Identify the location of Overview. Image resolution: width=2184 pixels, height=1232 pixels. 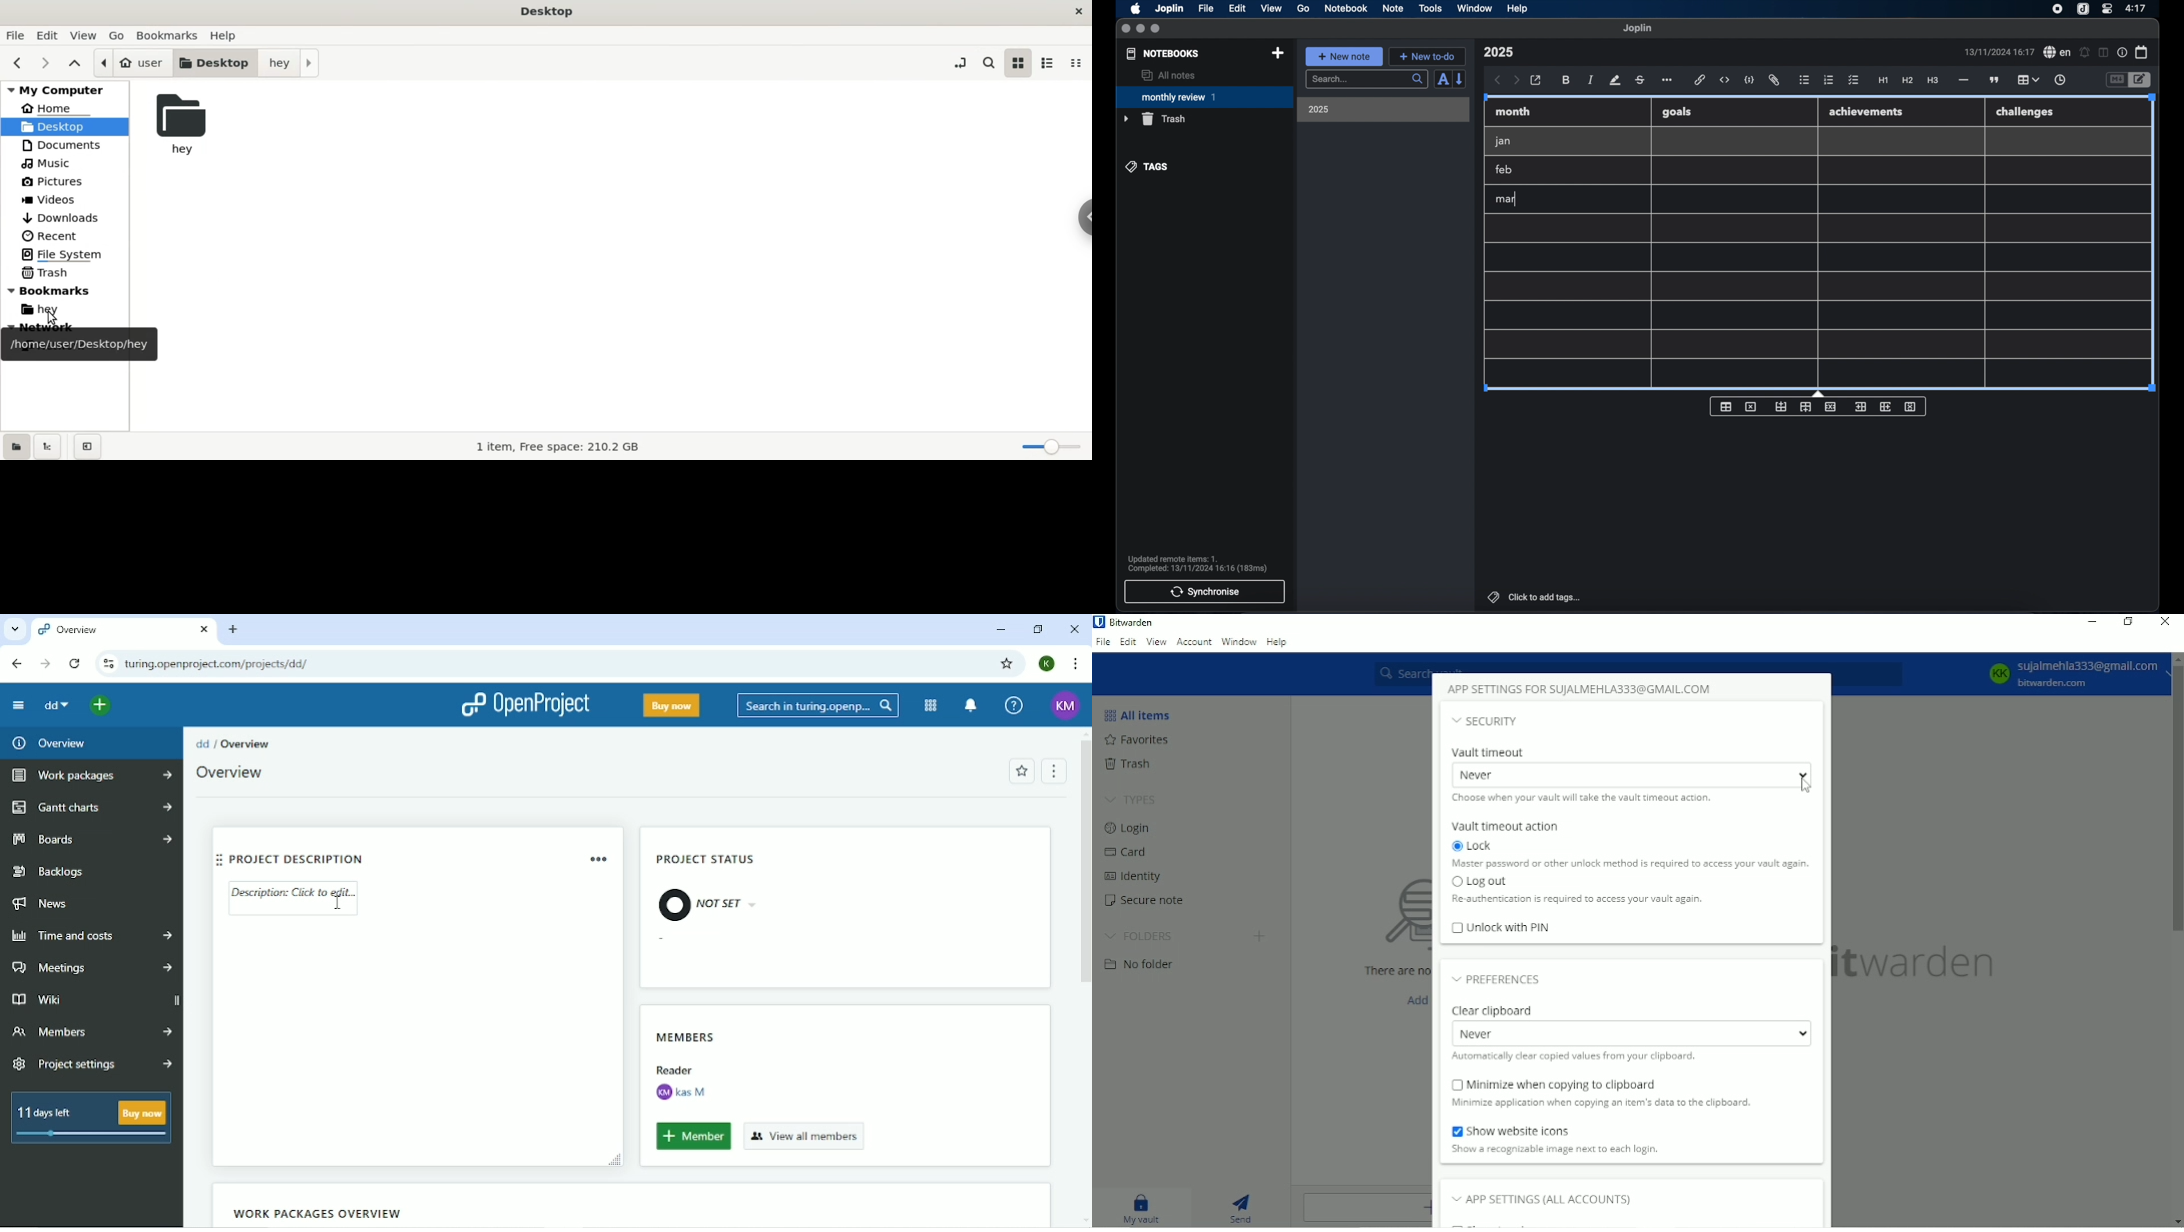
(50, 743).